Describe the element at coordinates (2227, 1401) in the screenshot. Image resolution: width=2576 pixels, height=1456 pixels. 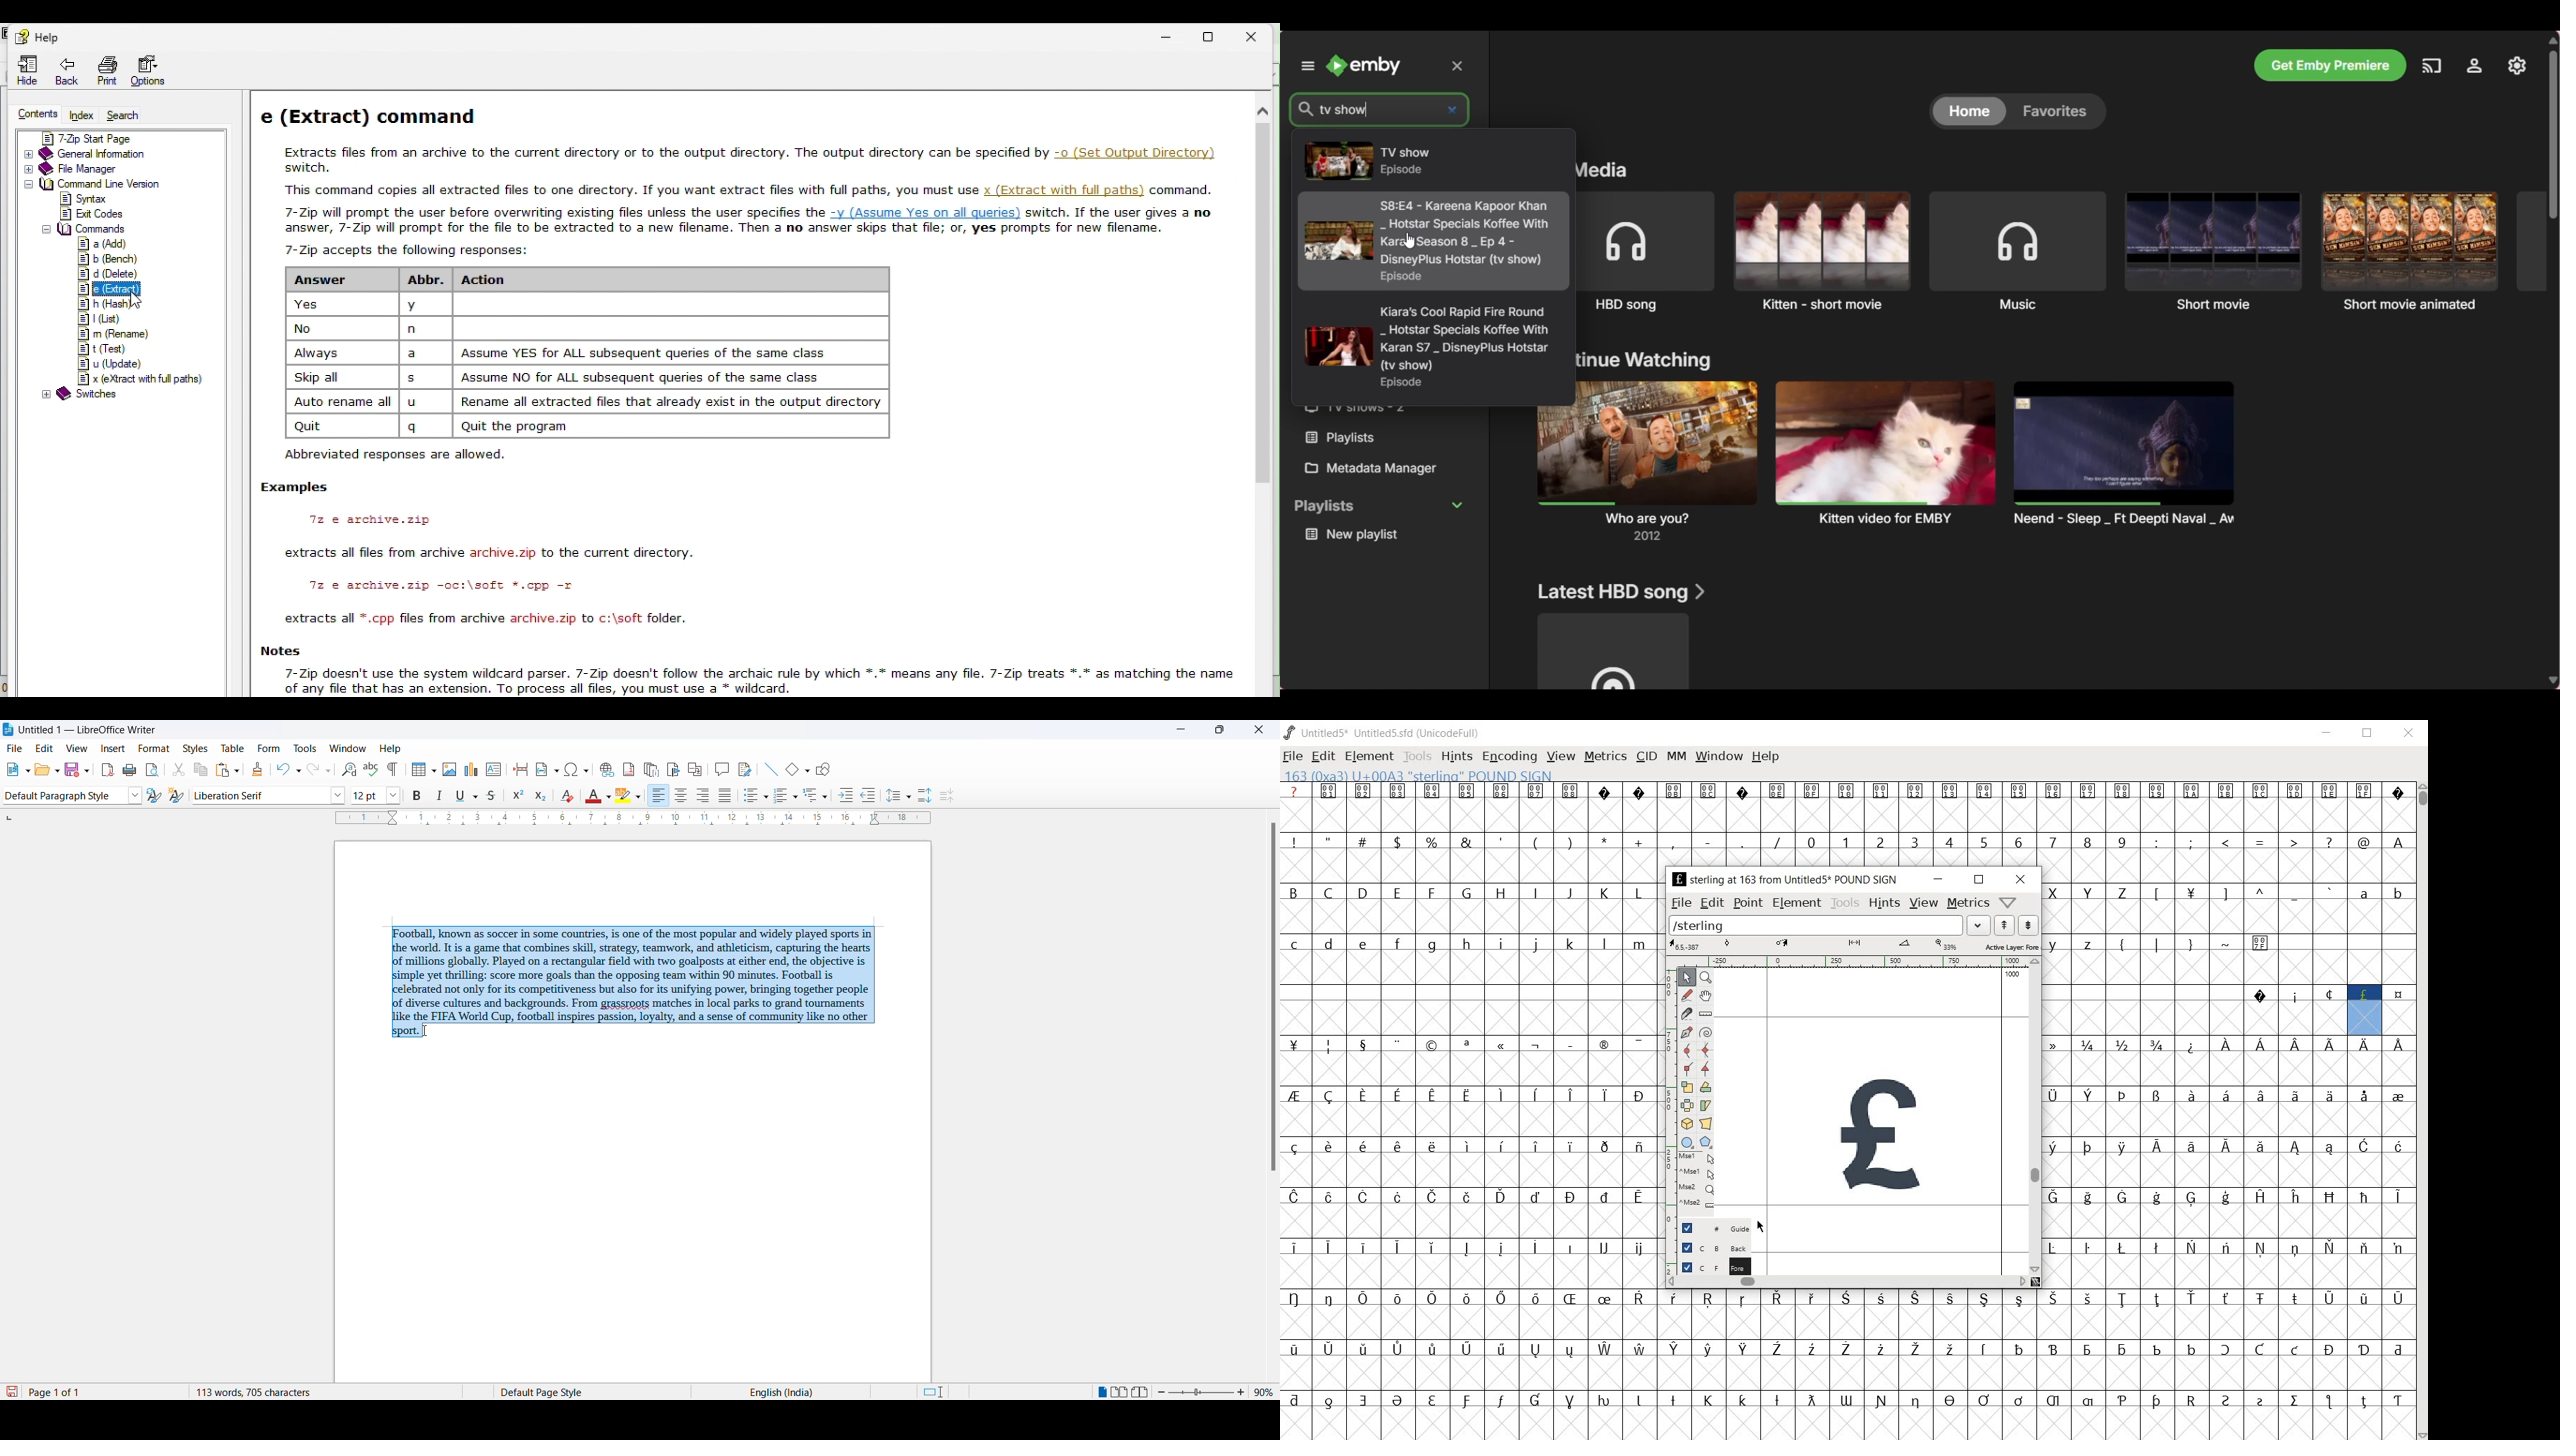
I see `Symbol` at that location.